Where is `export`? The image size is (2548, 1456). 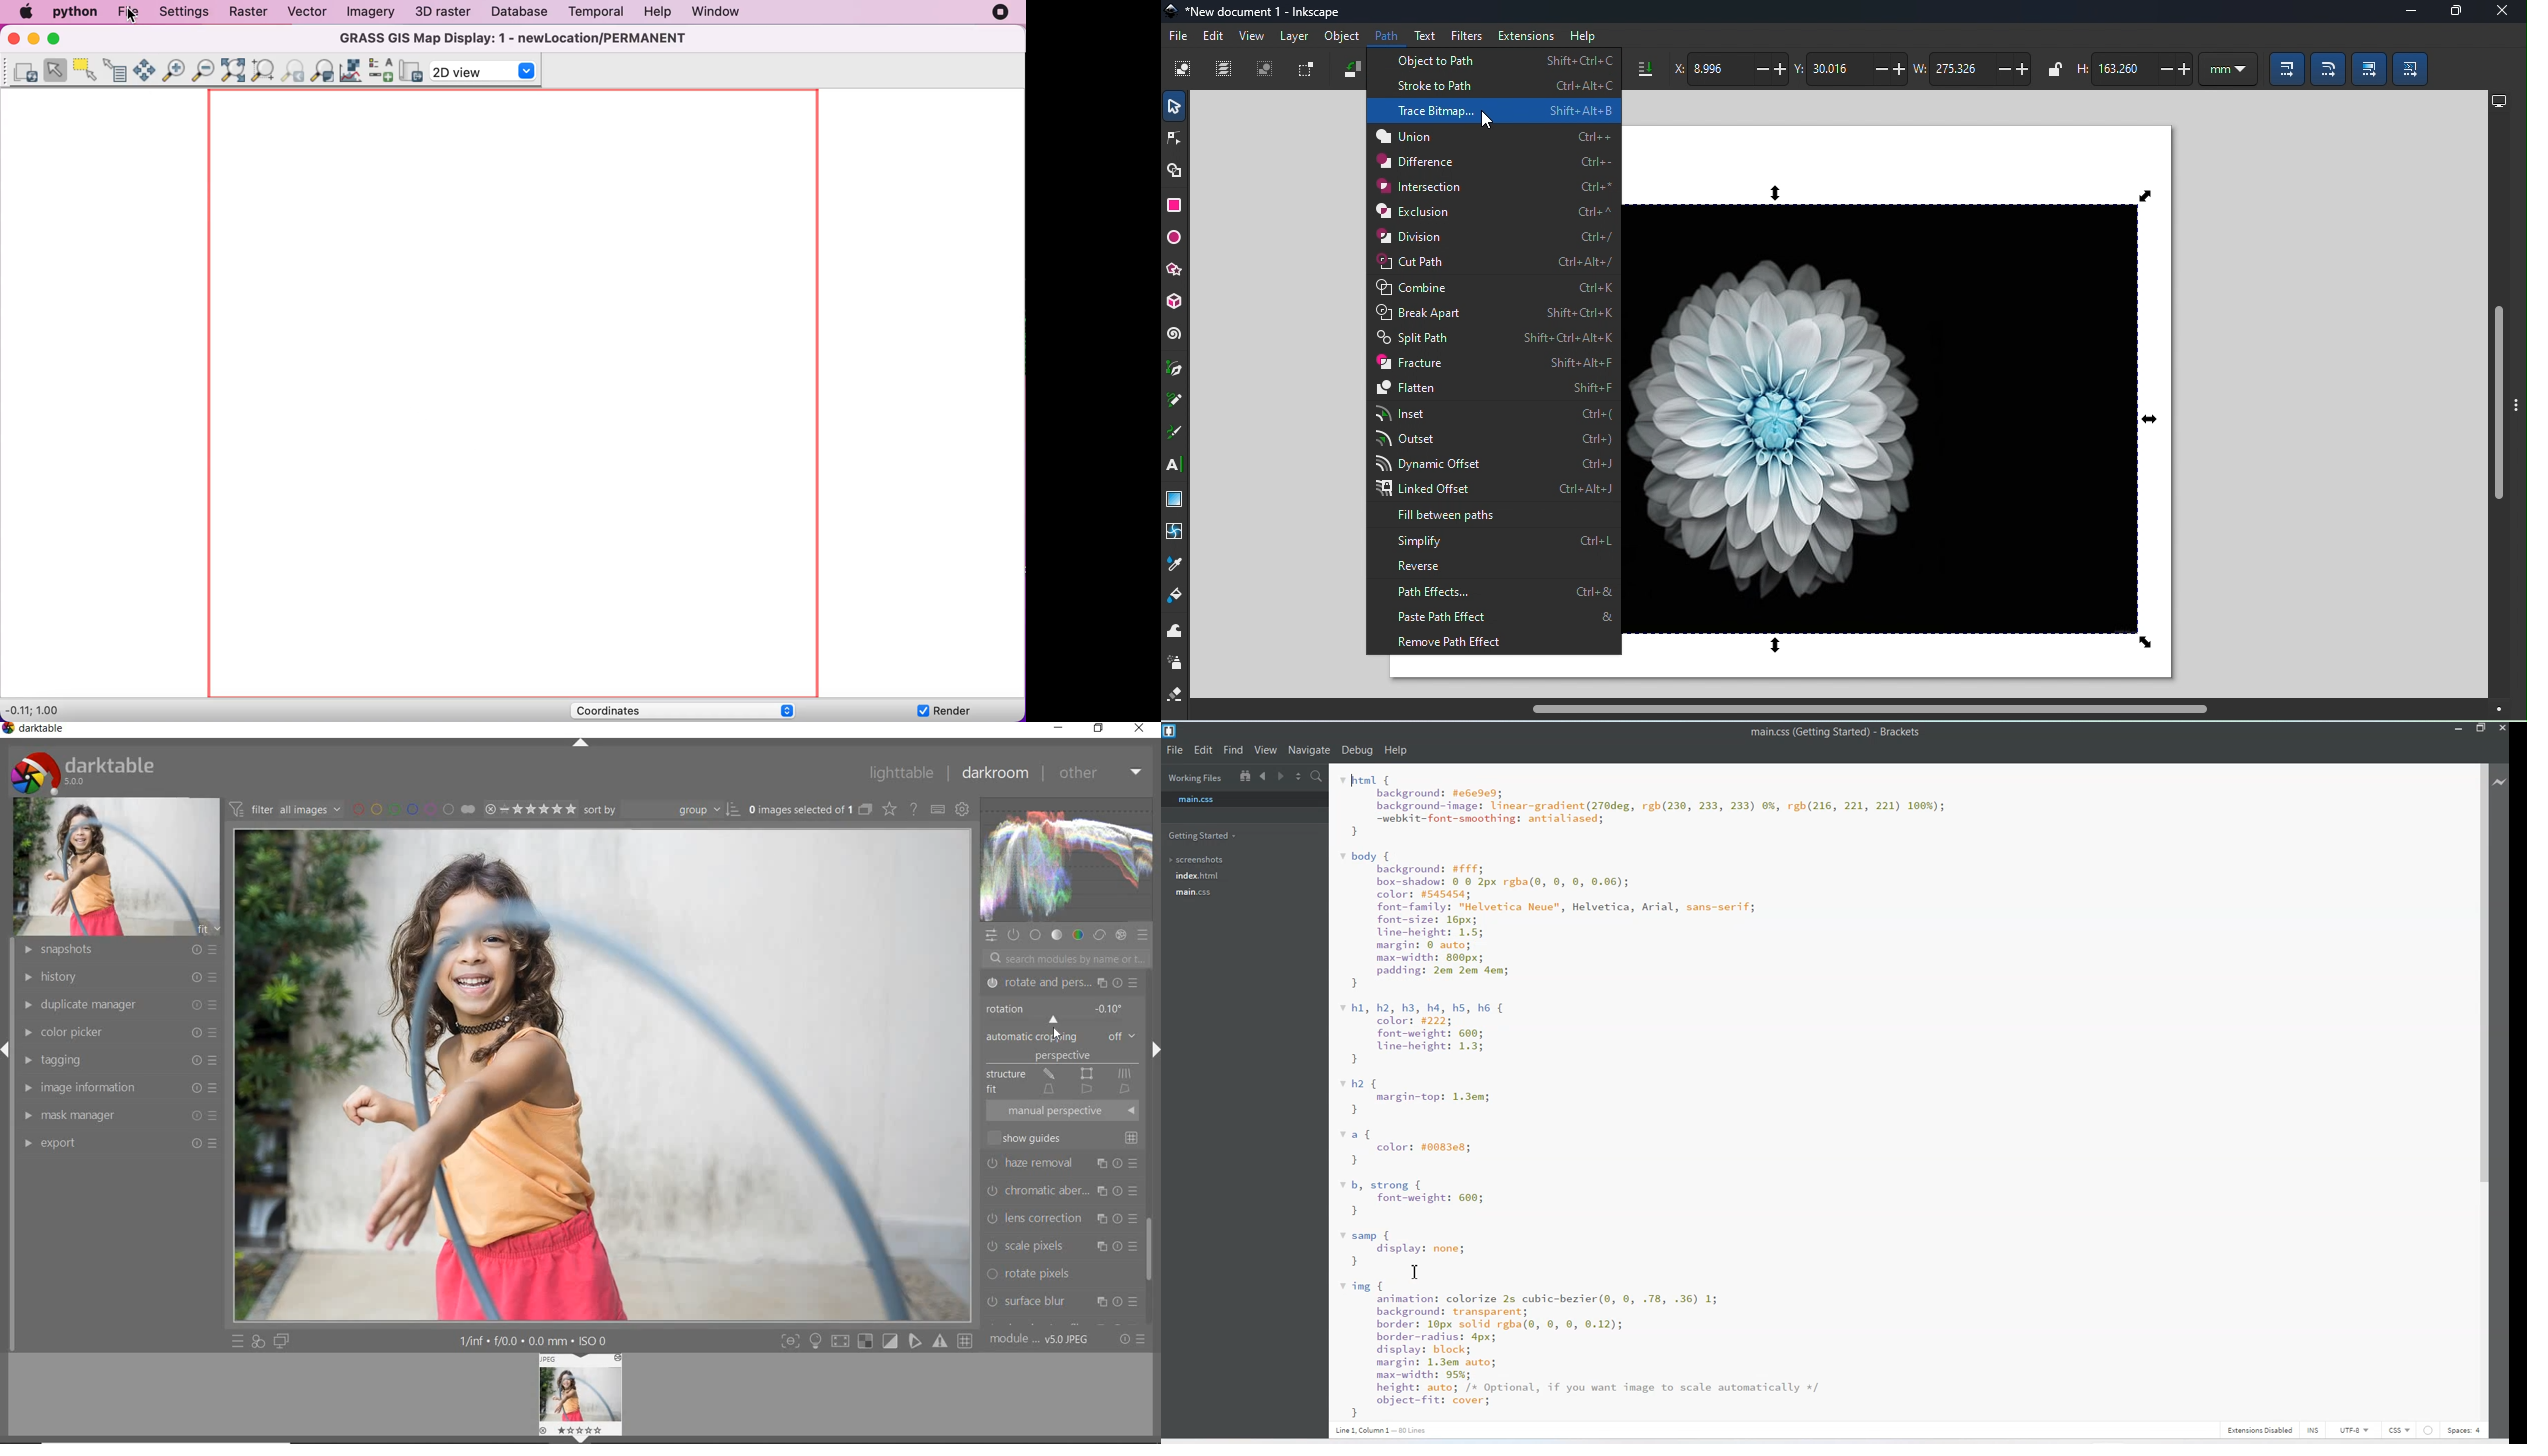 export is located at coordinates (121, 1142).